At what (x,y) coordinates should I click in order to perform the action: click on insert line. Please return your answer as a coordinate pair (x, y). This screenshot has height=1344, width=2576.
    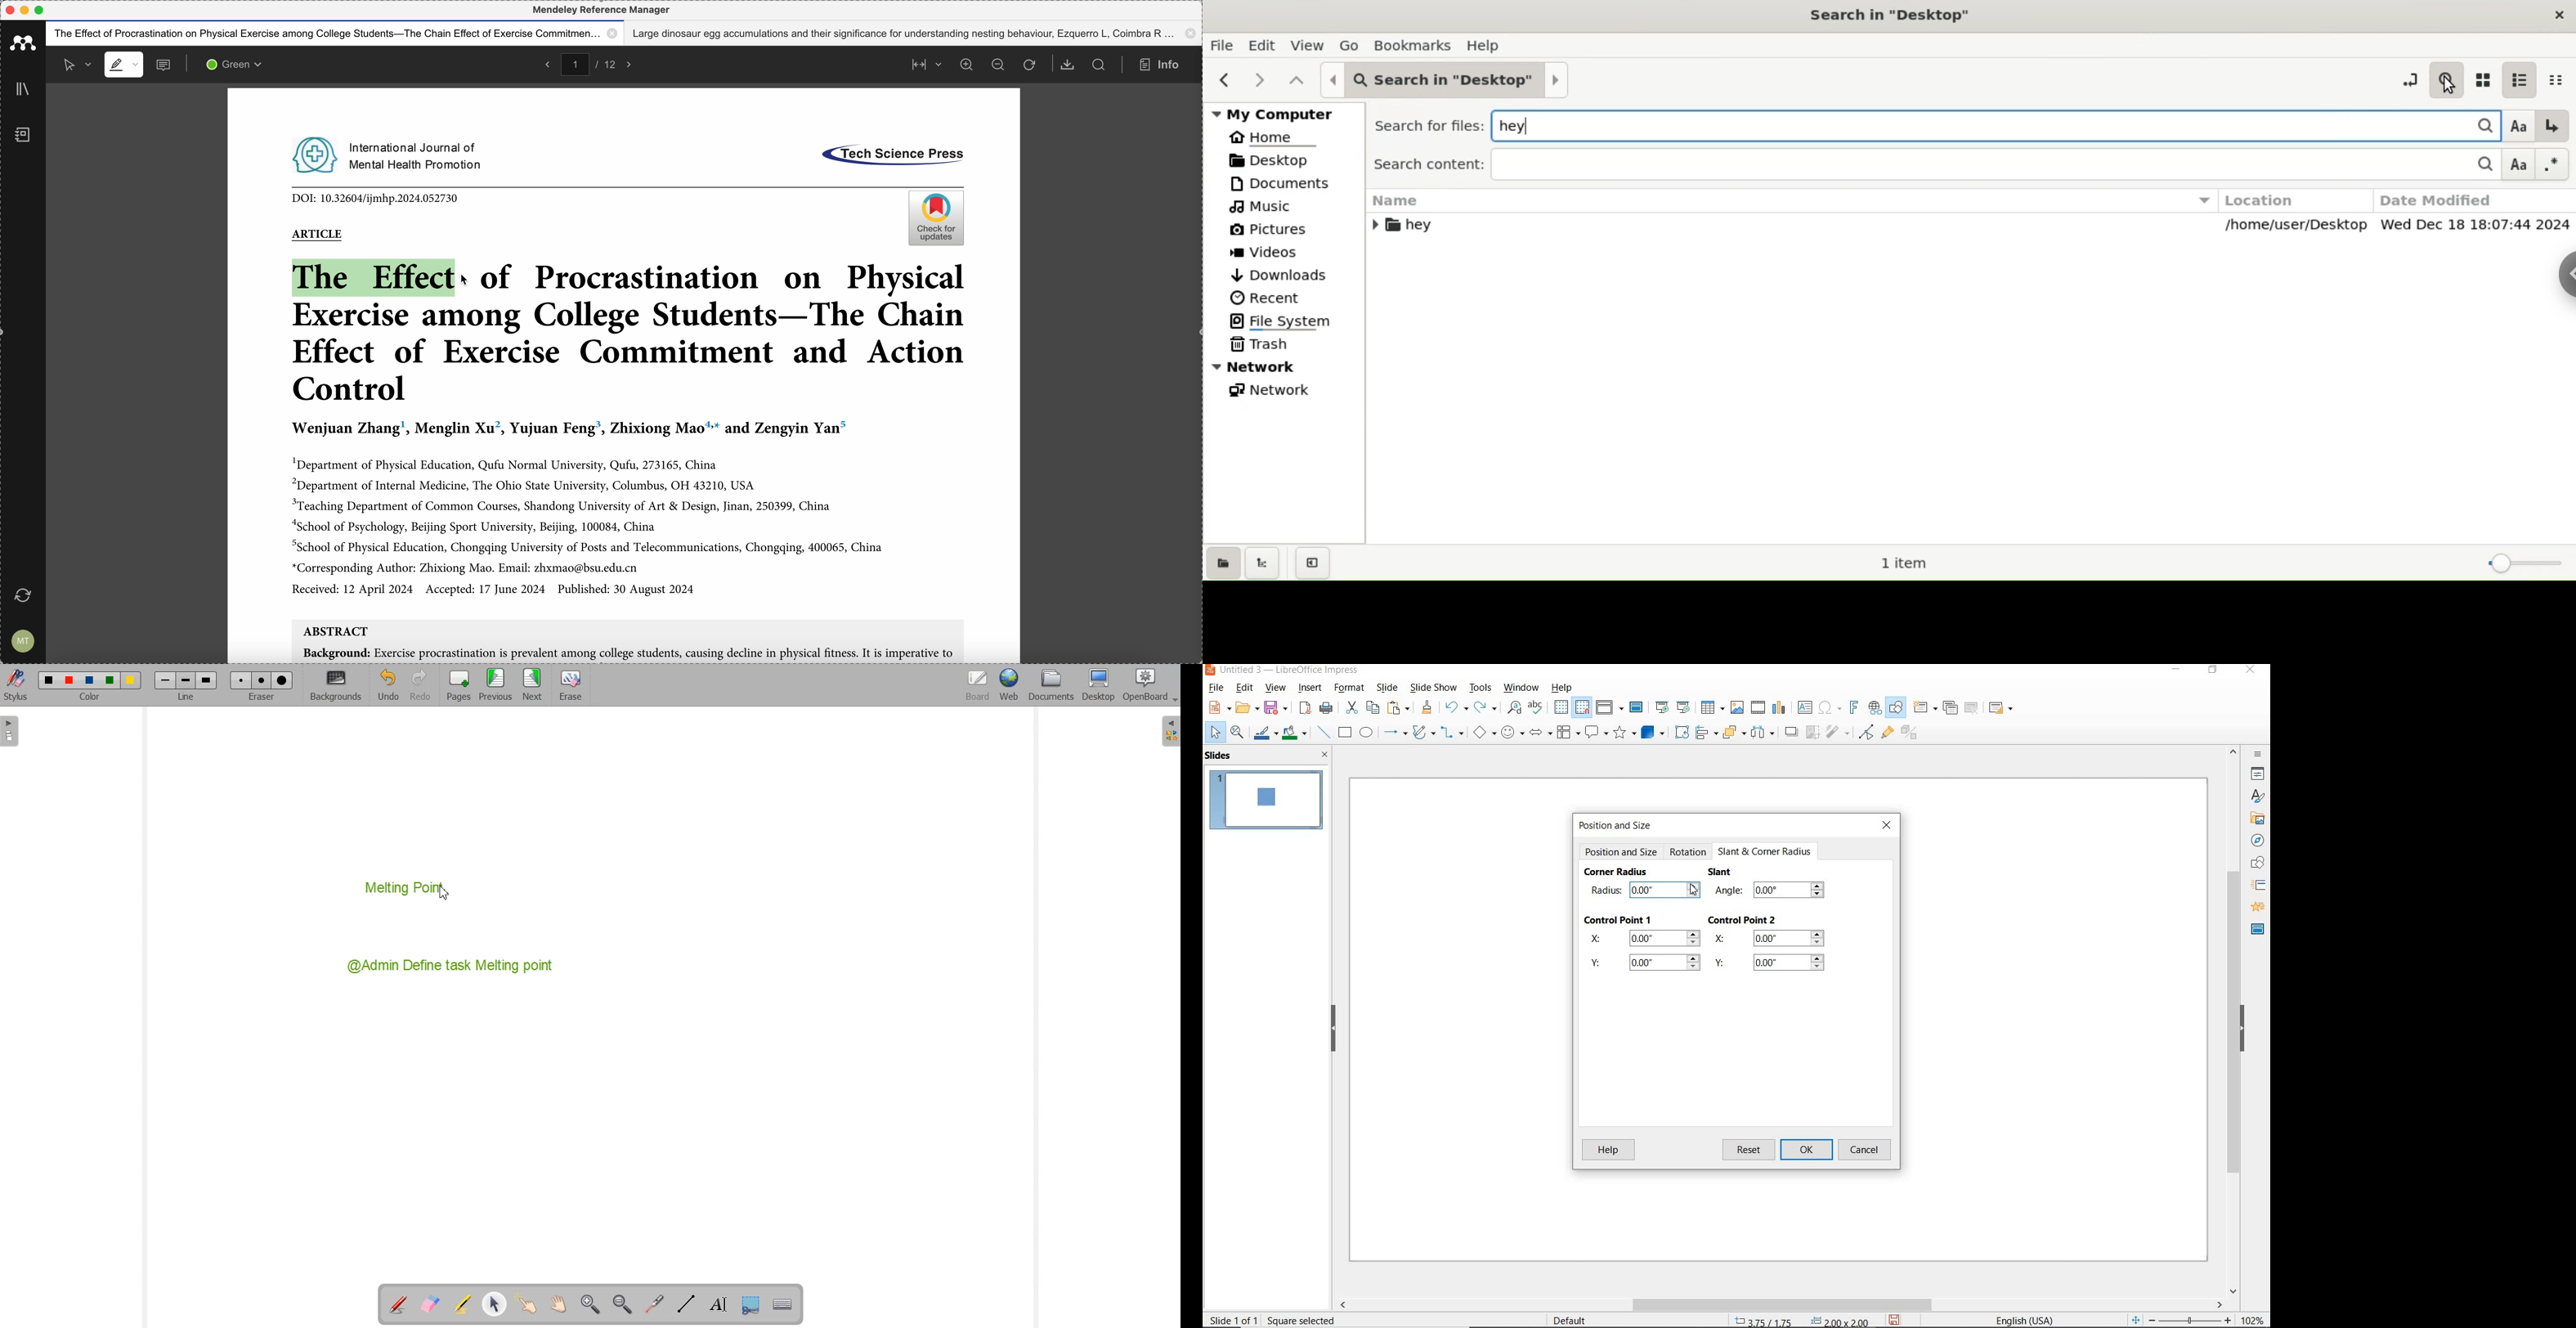
    Looking at the image, I should click on (1323, 733).